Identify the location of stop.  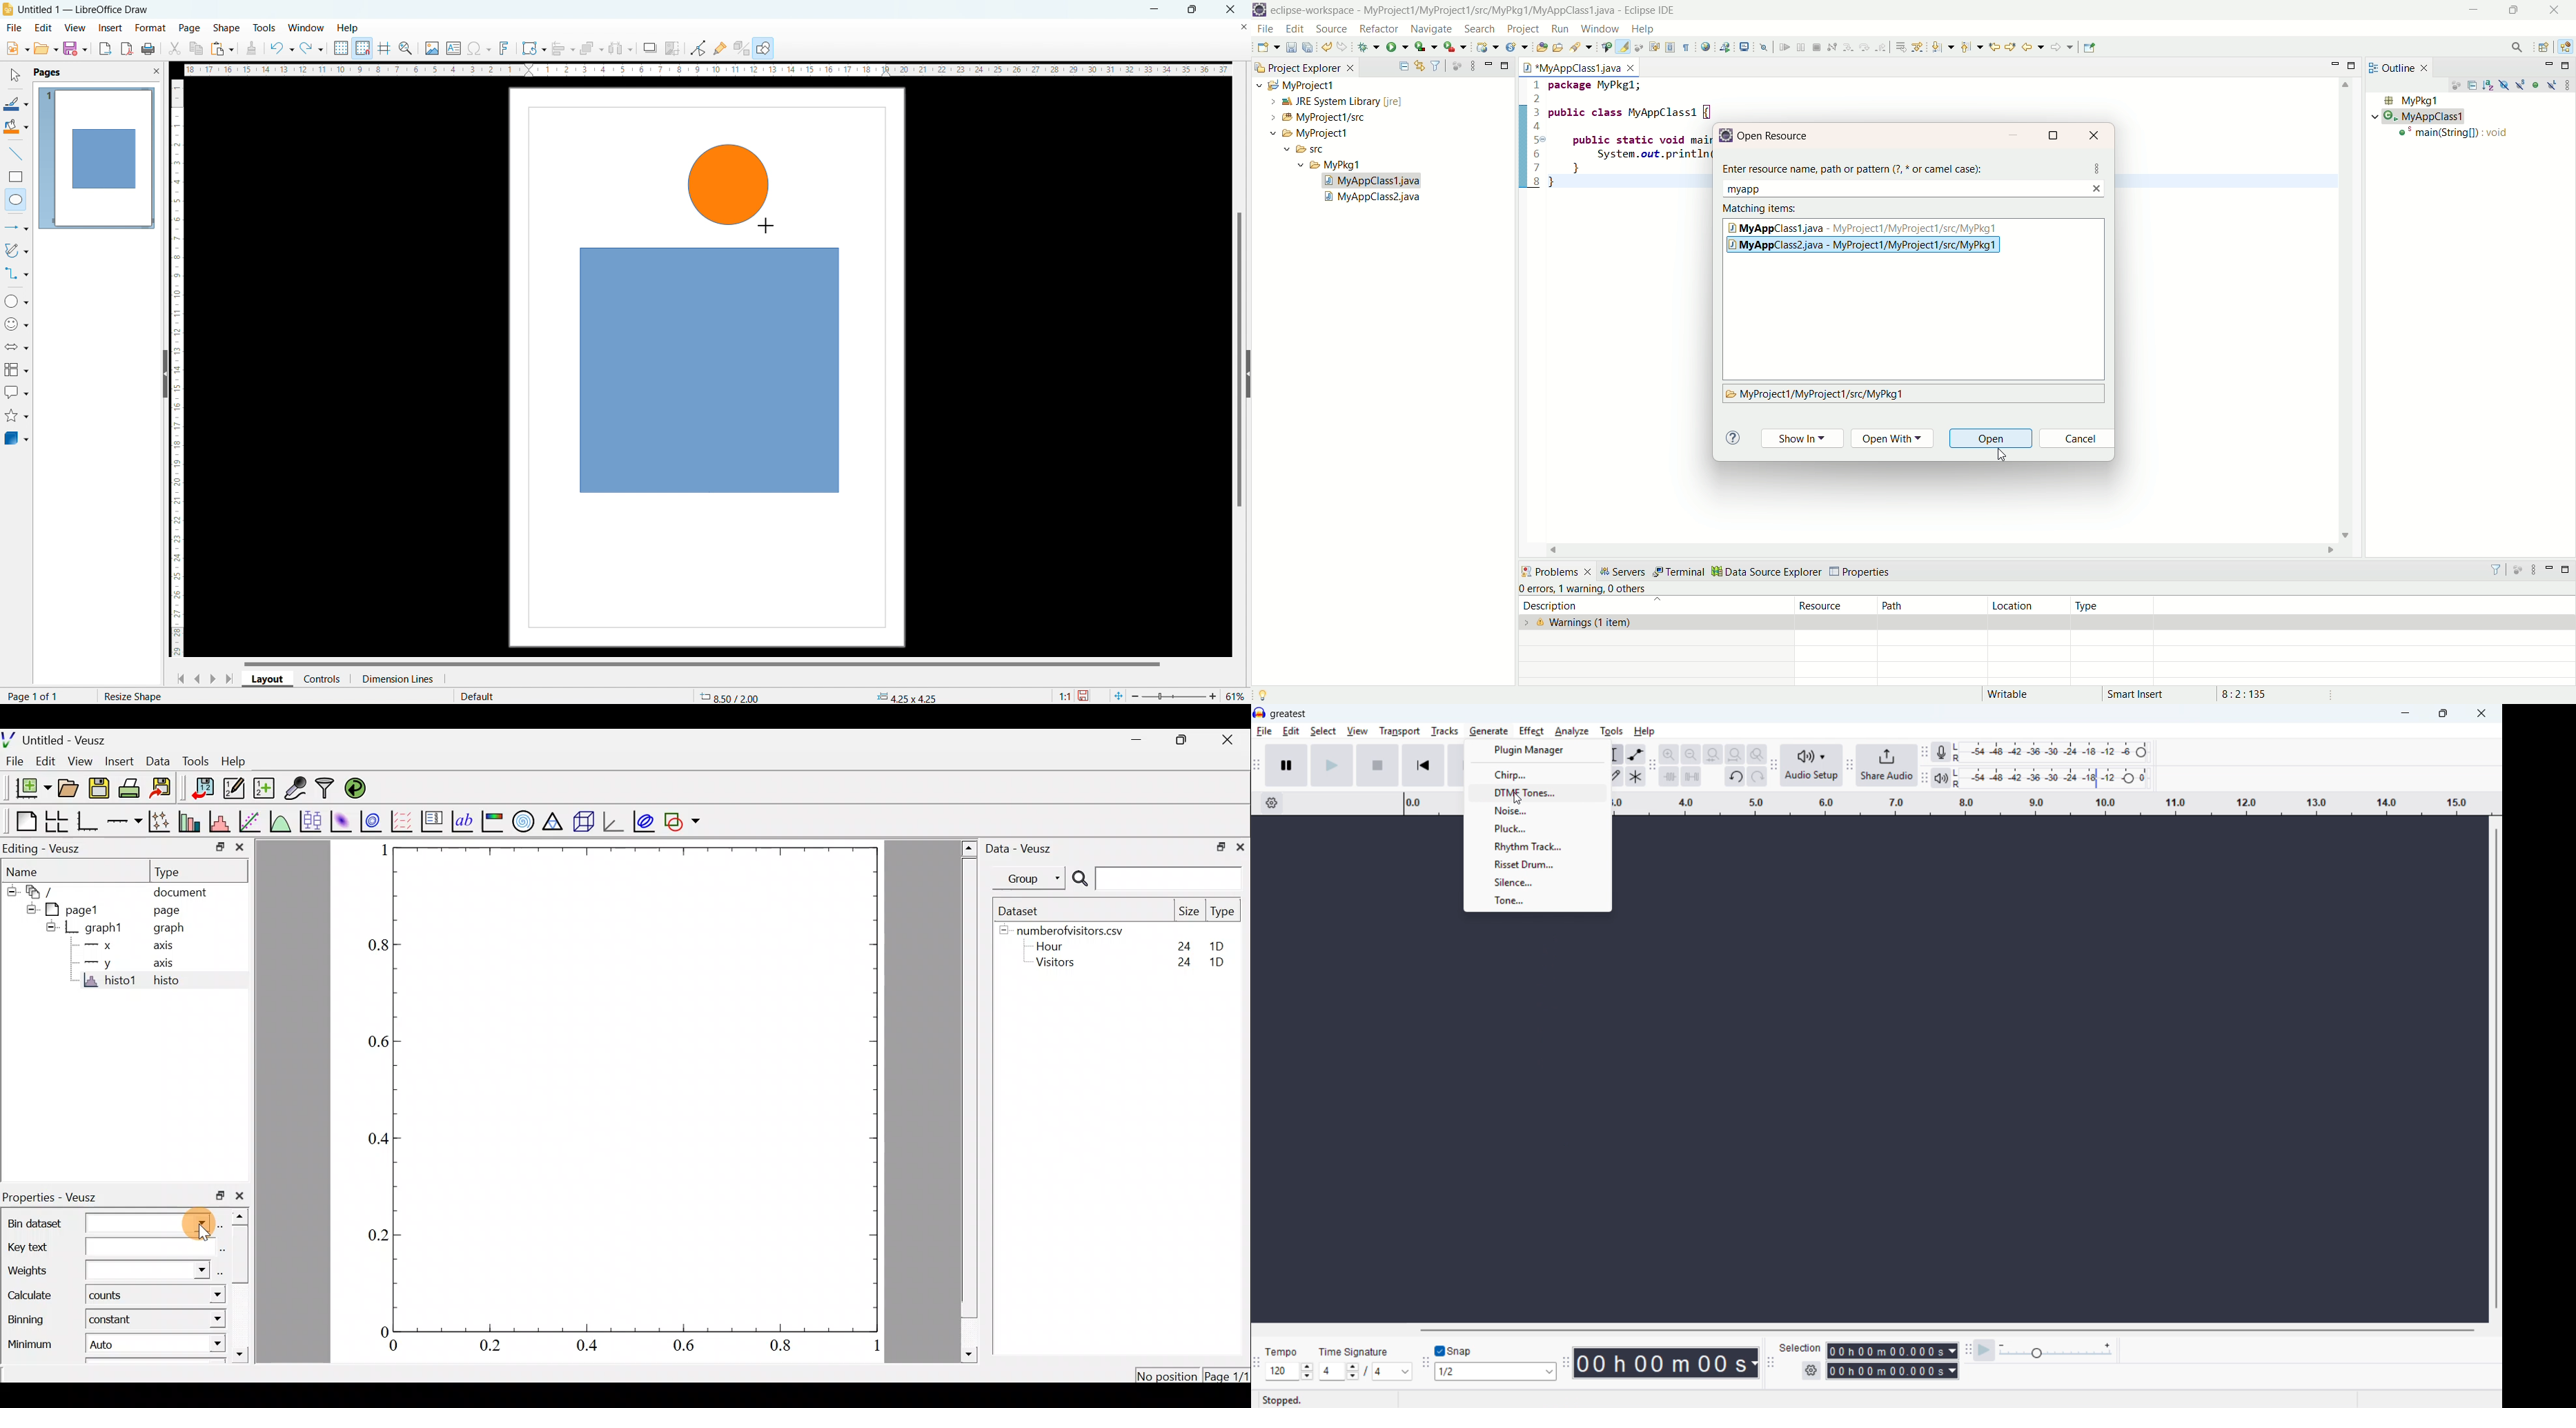
(1378, 765).